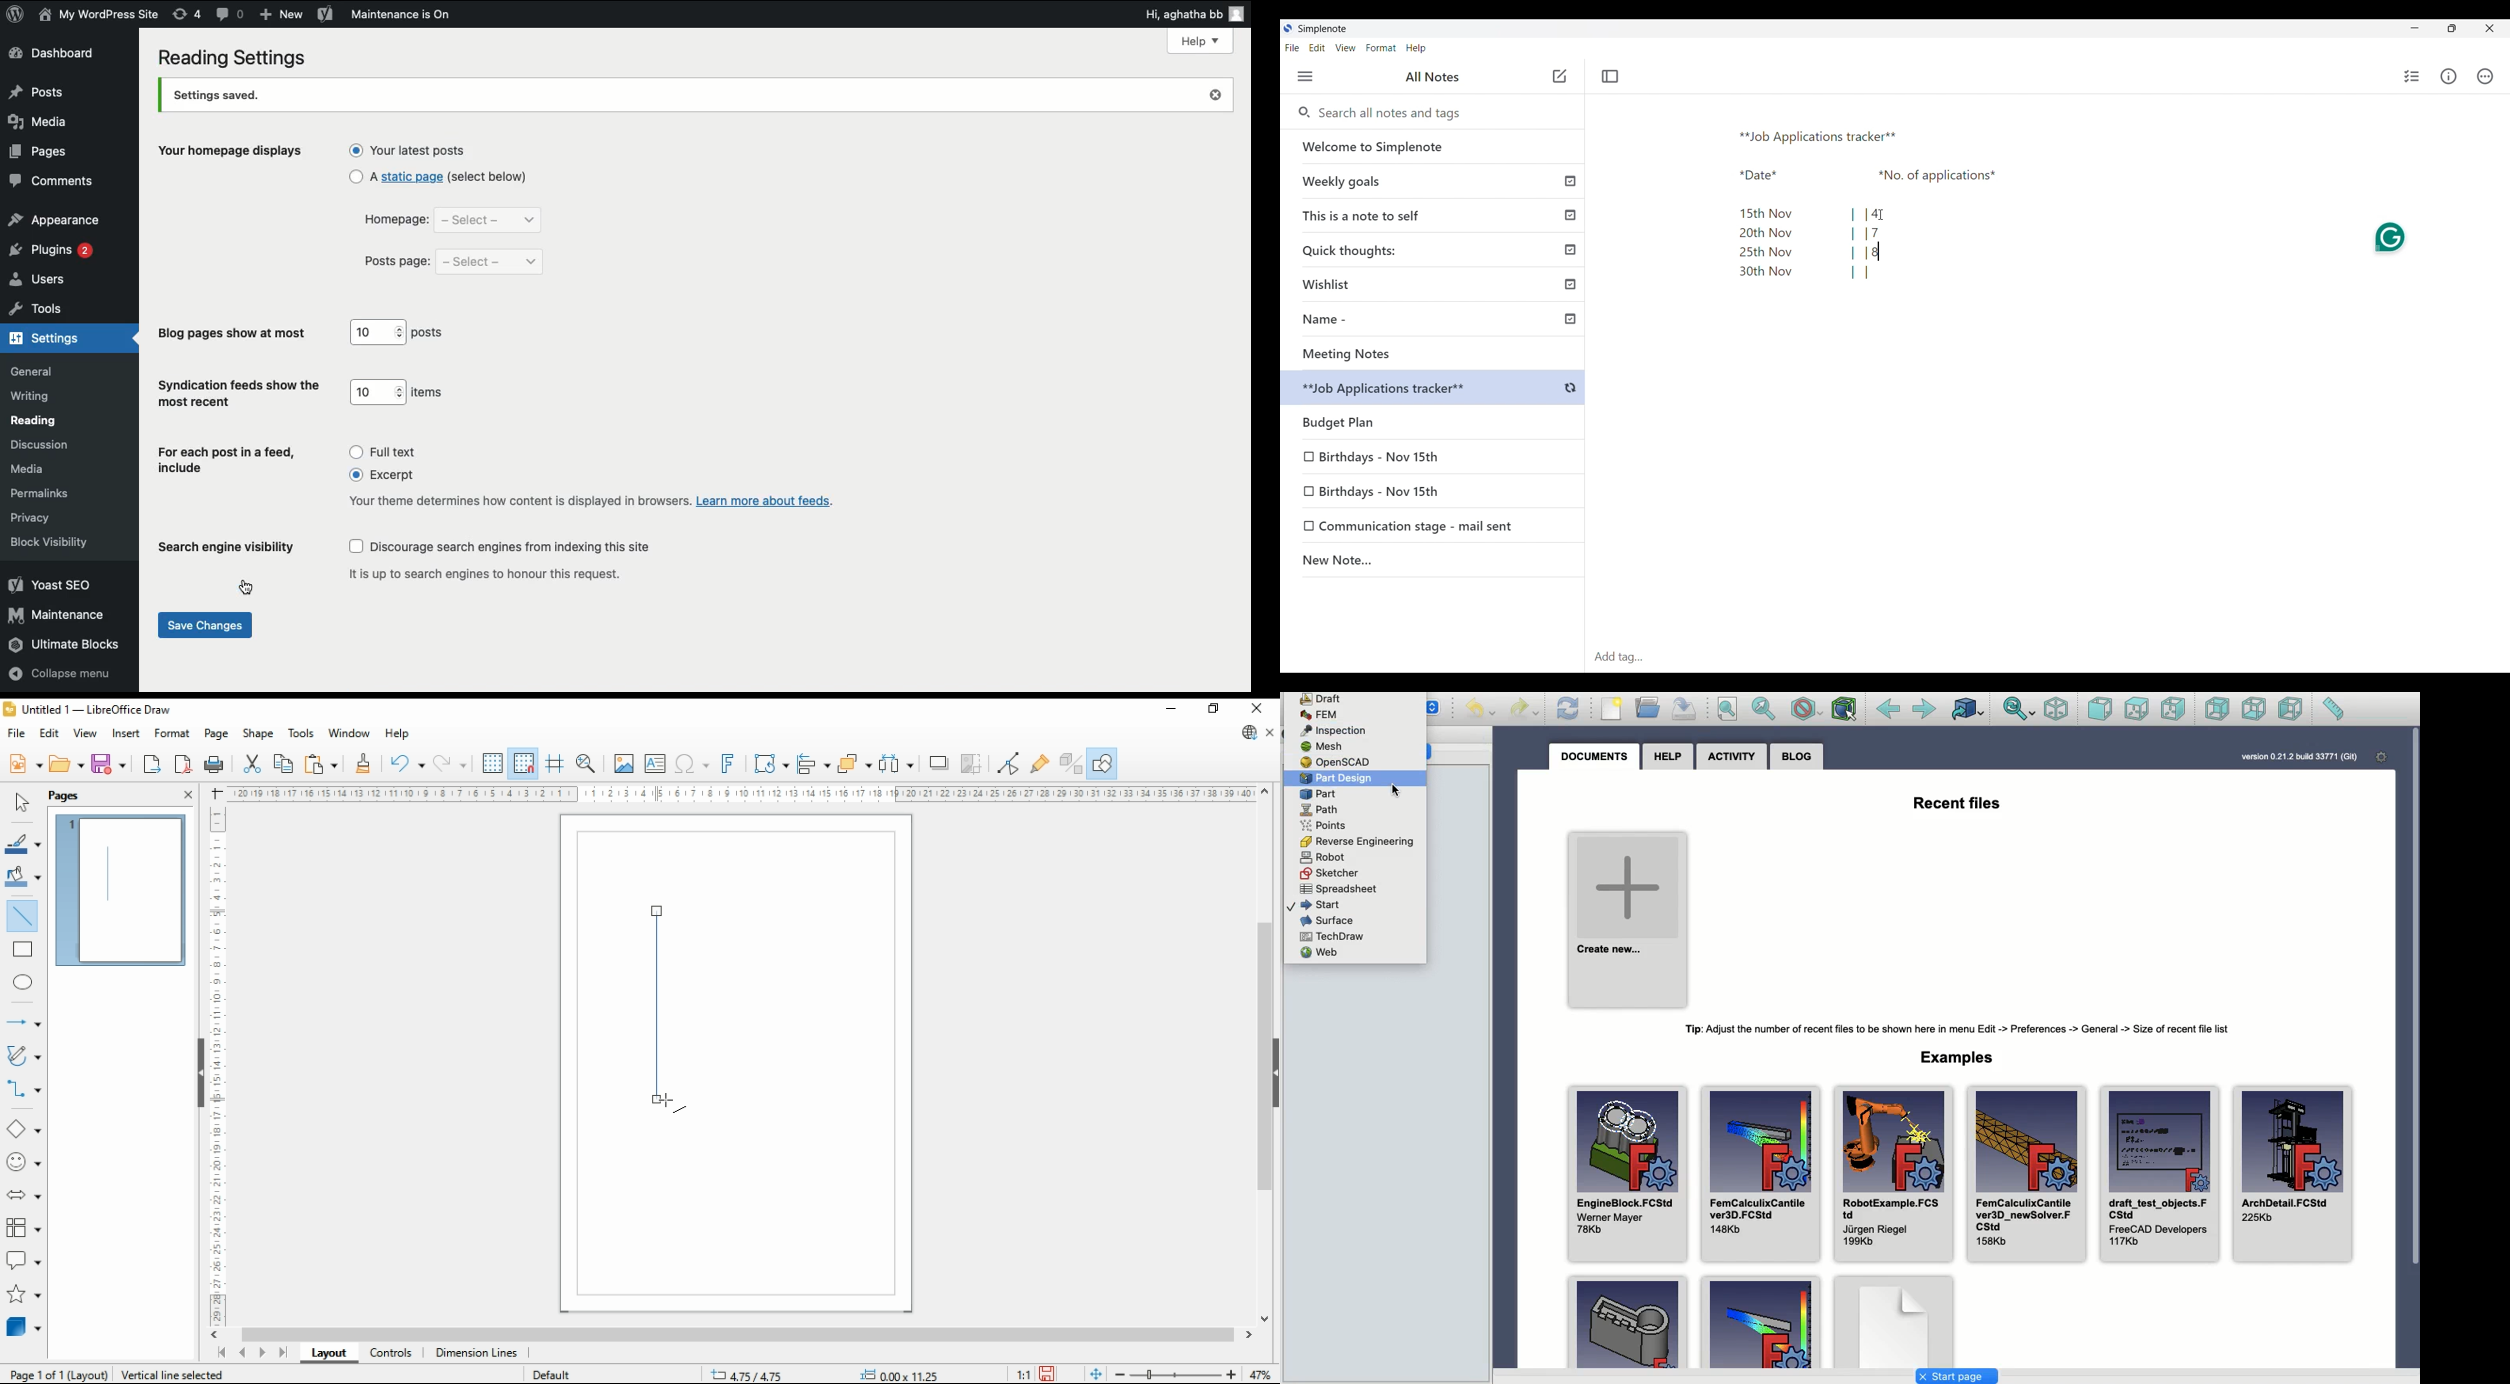 Image resolution: width=2520 pixels, height=1400 pixels. What do you see at coordinates (1434, 419) in the screenshot?
I see `Budget plan` at bounding box center [1434, 419].